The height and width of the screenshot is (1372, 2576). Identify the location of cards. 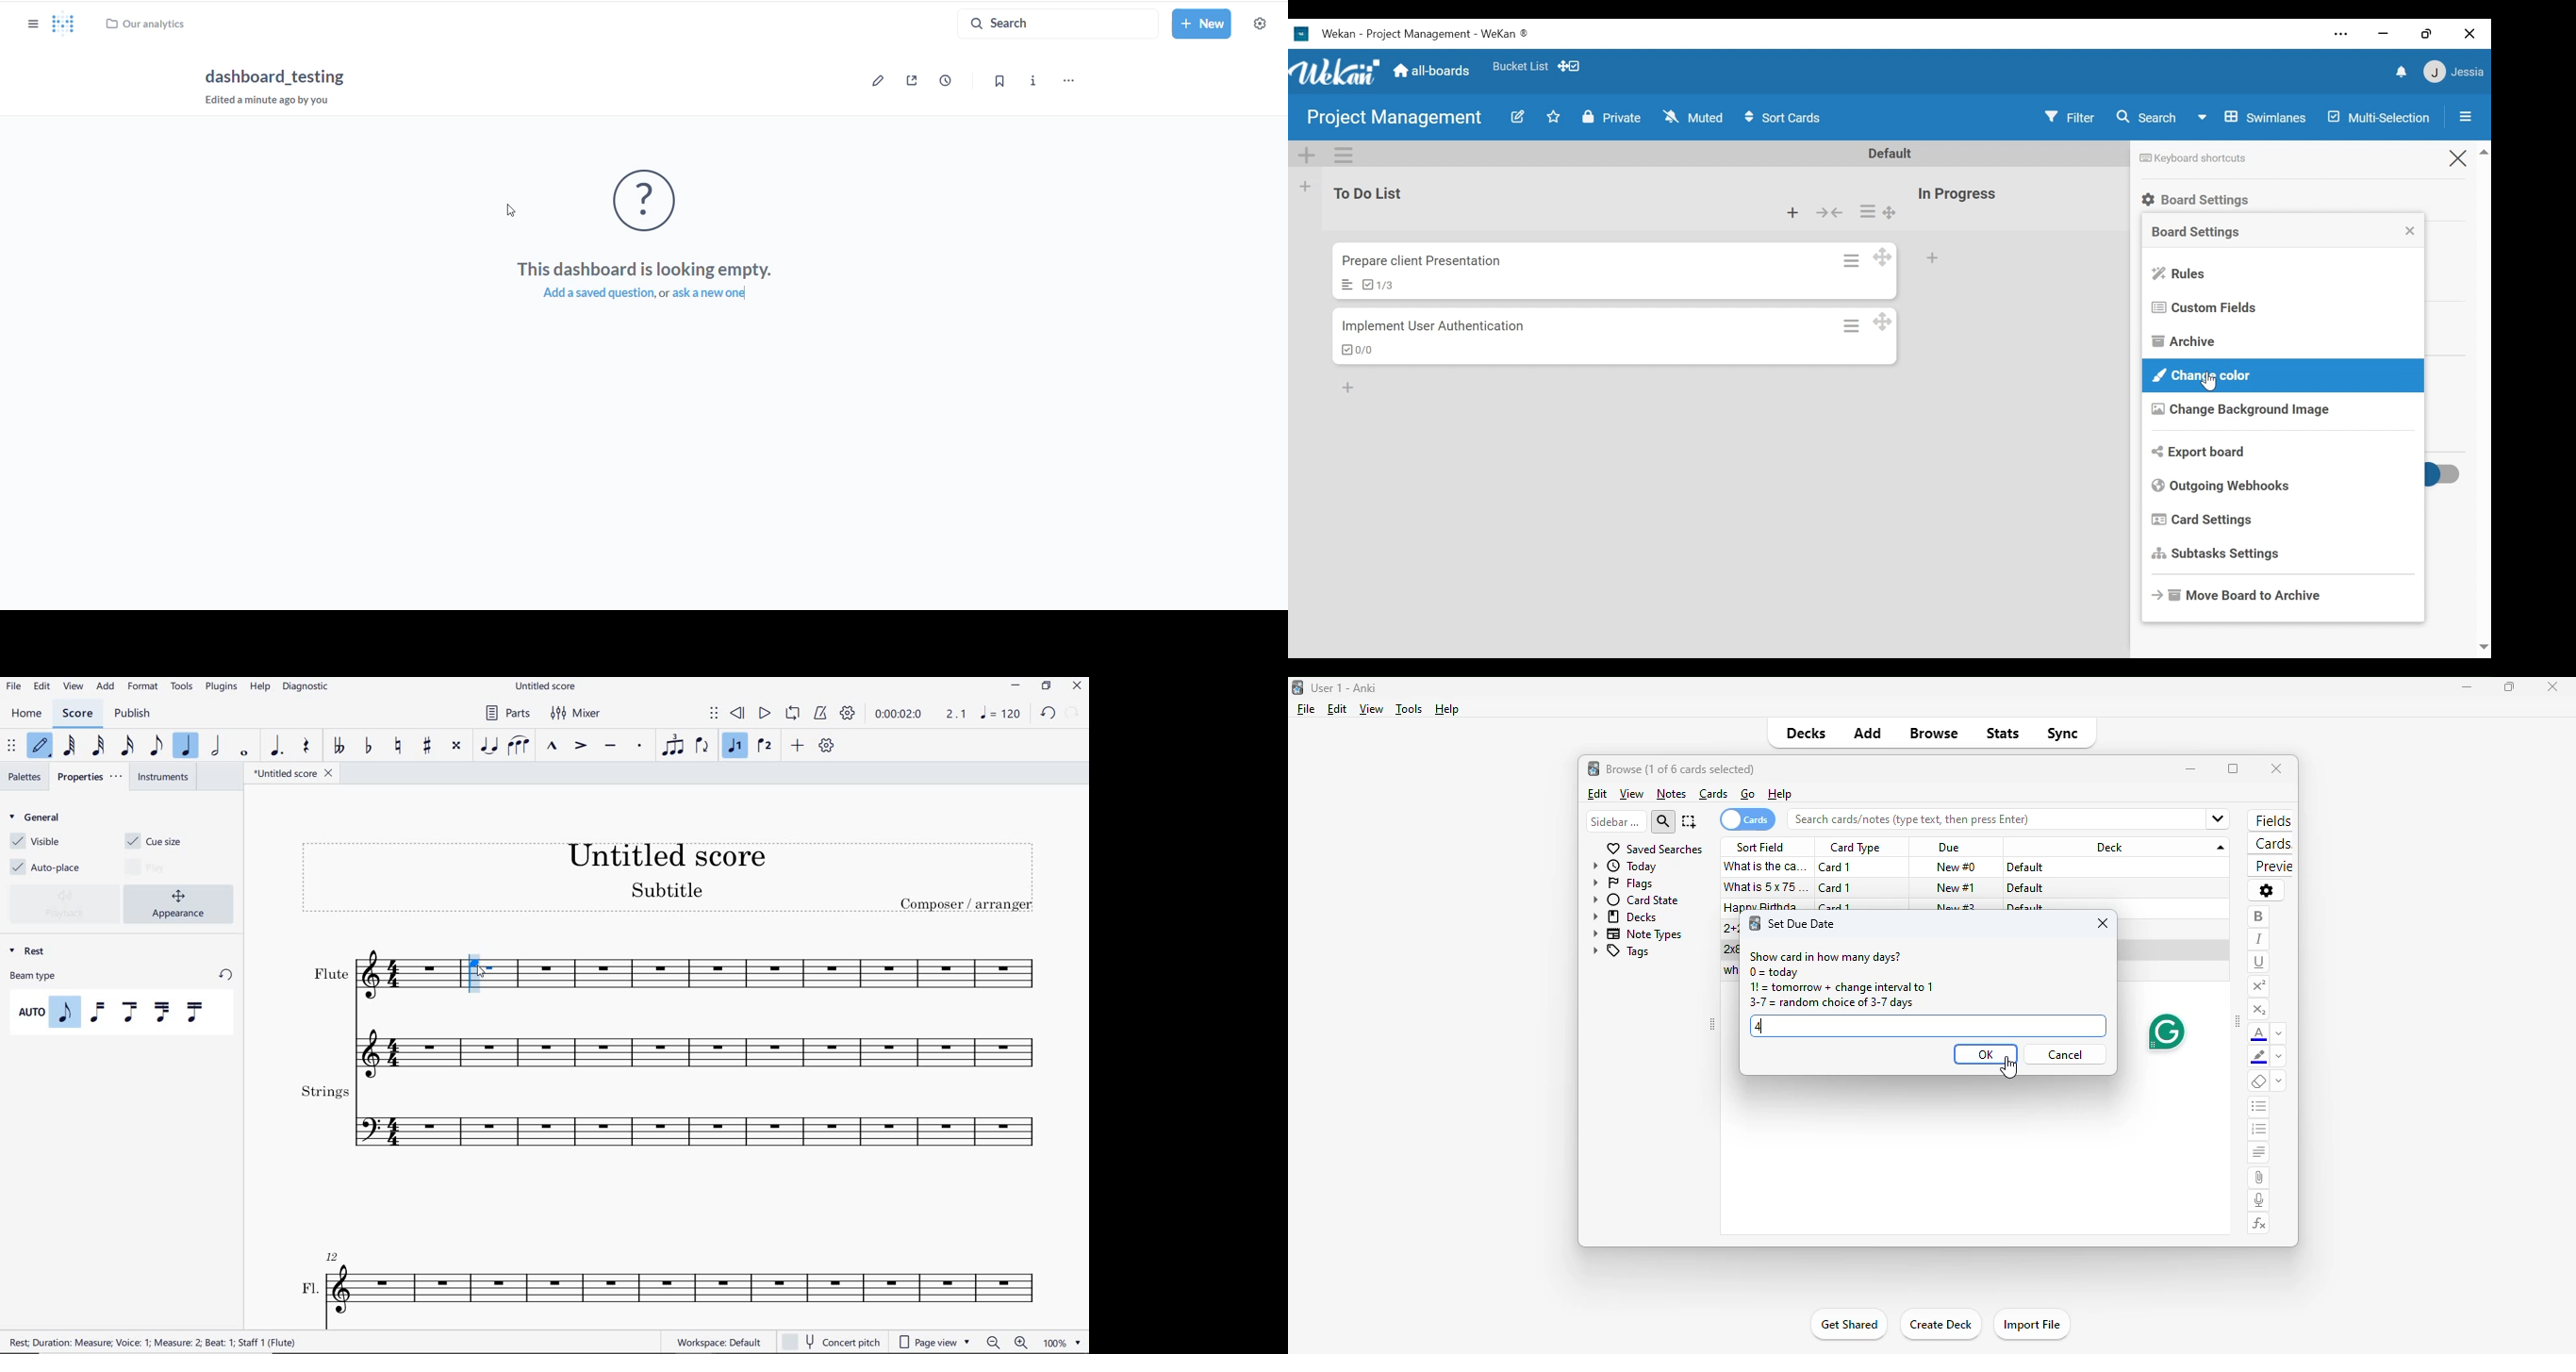
(1714, 794).